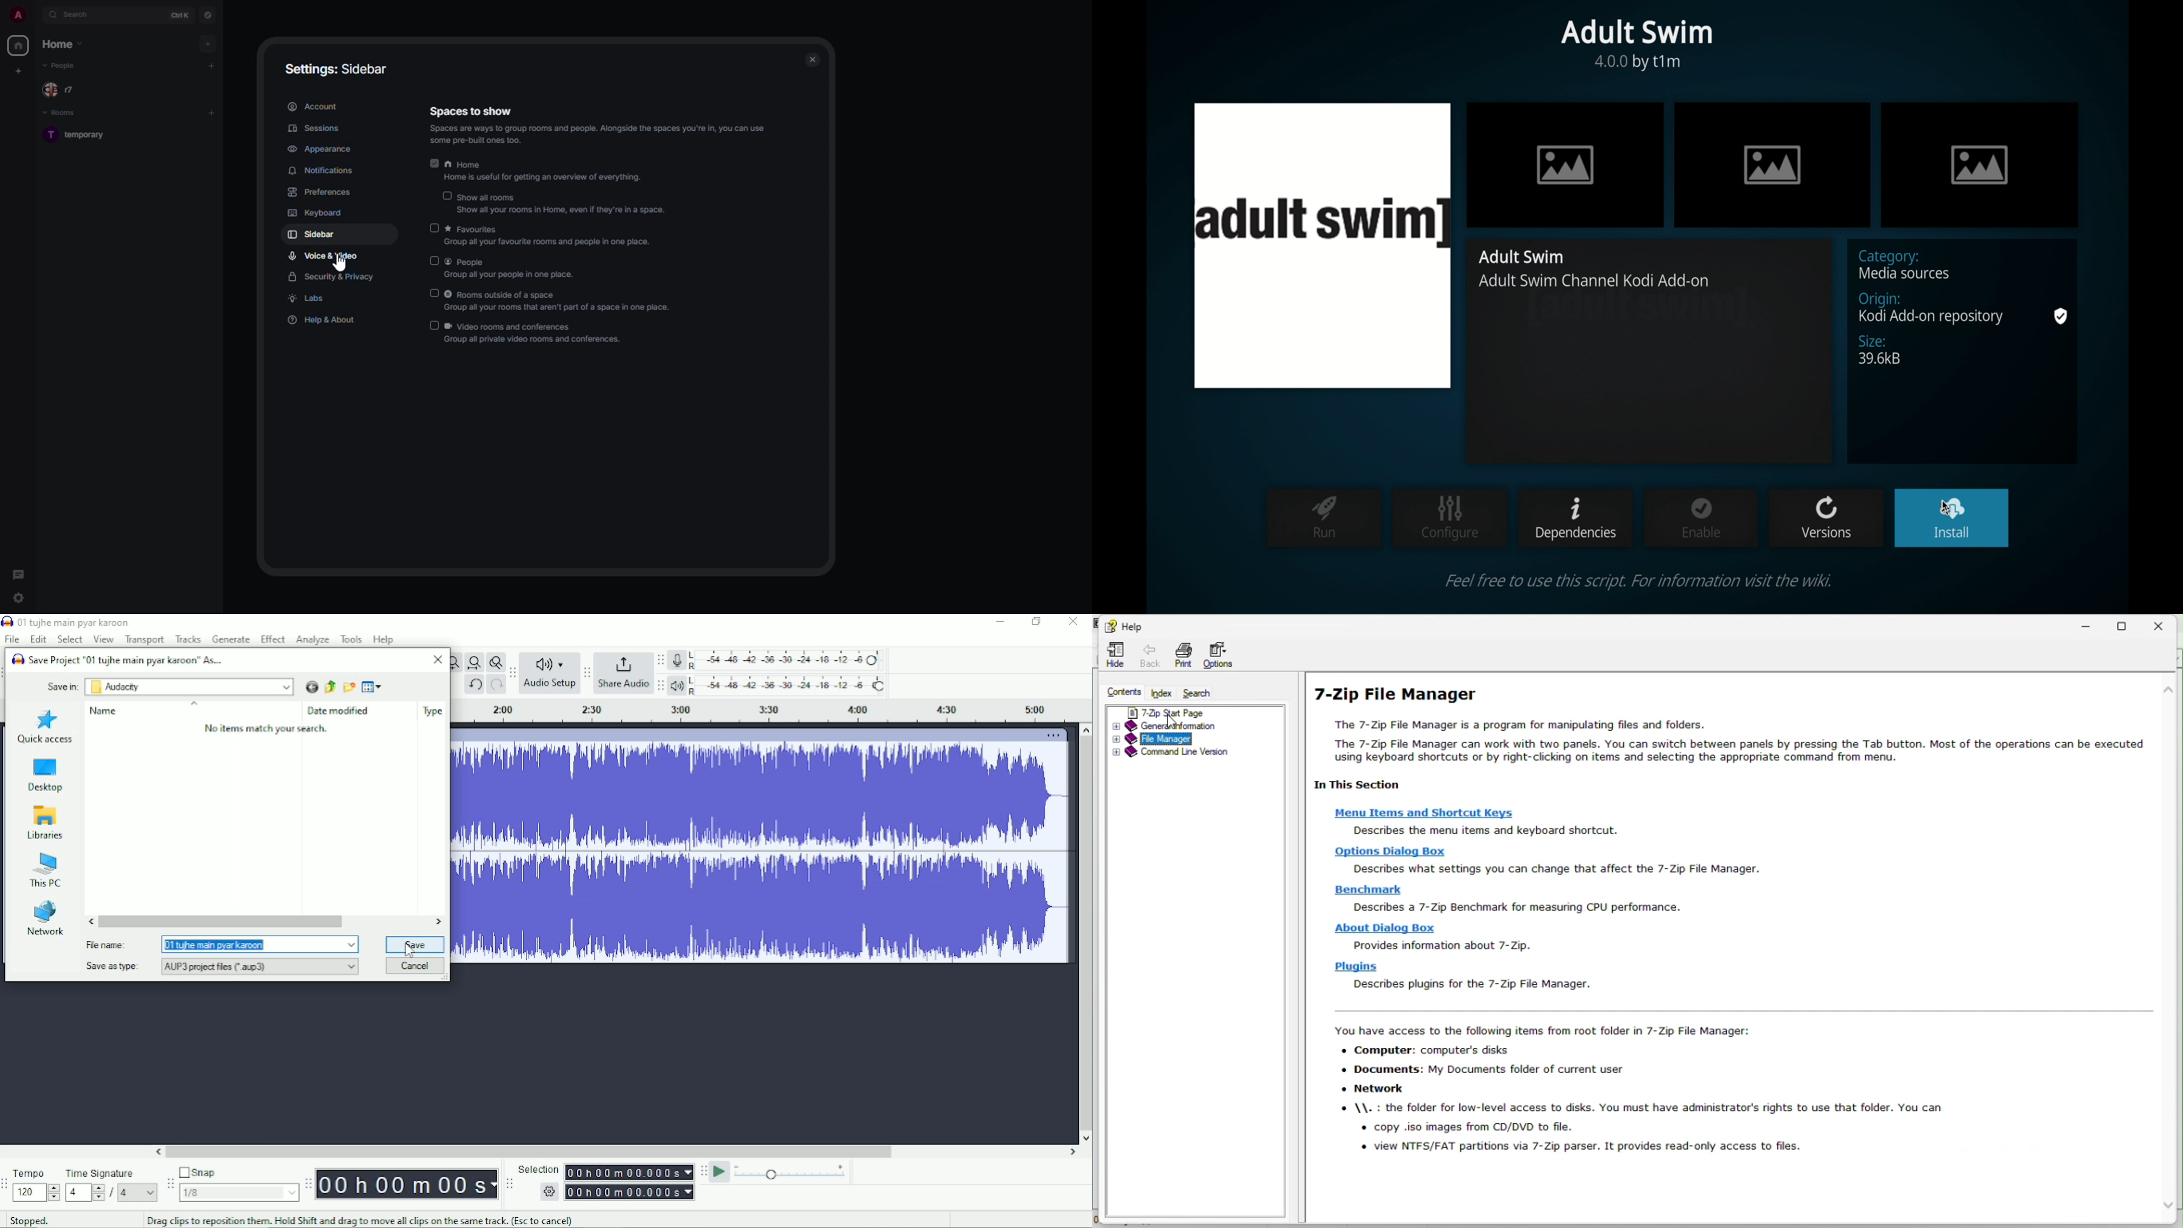 This screenshot has width=2184, height=1232. I want to click on home, so click(531, 164).